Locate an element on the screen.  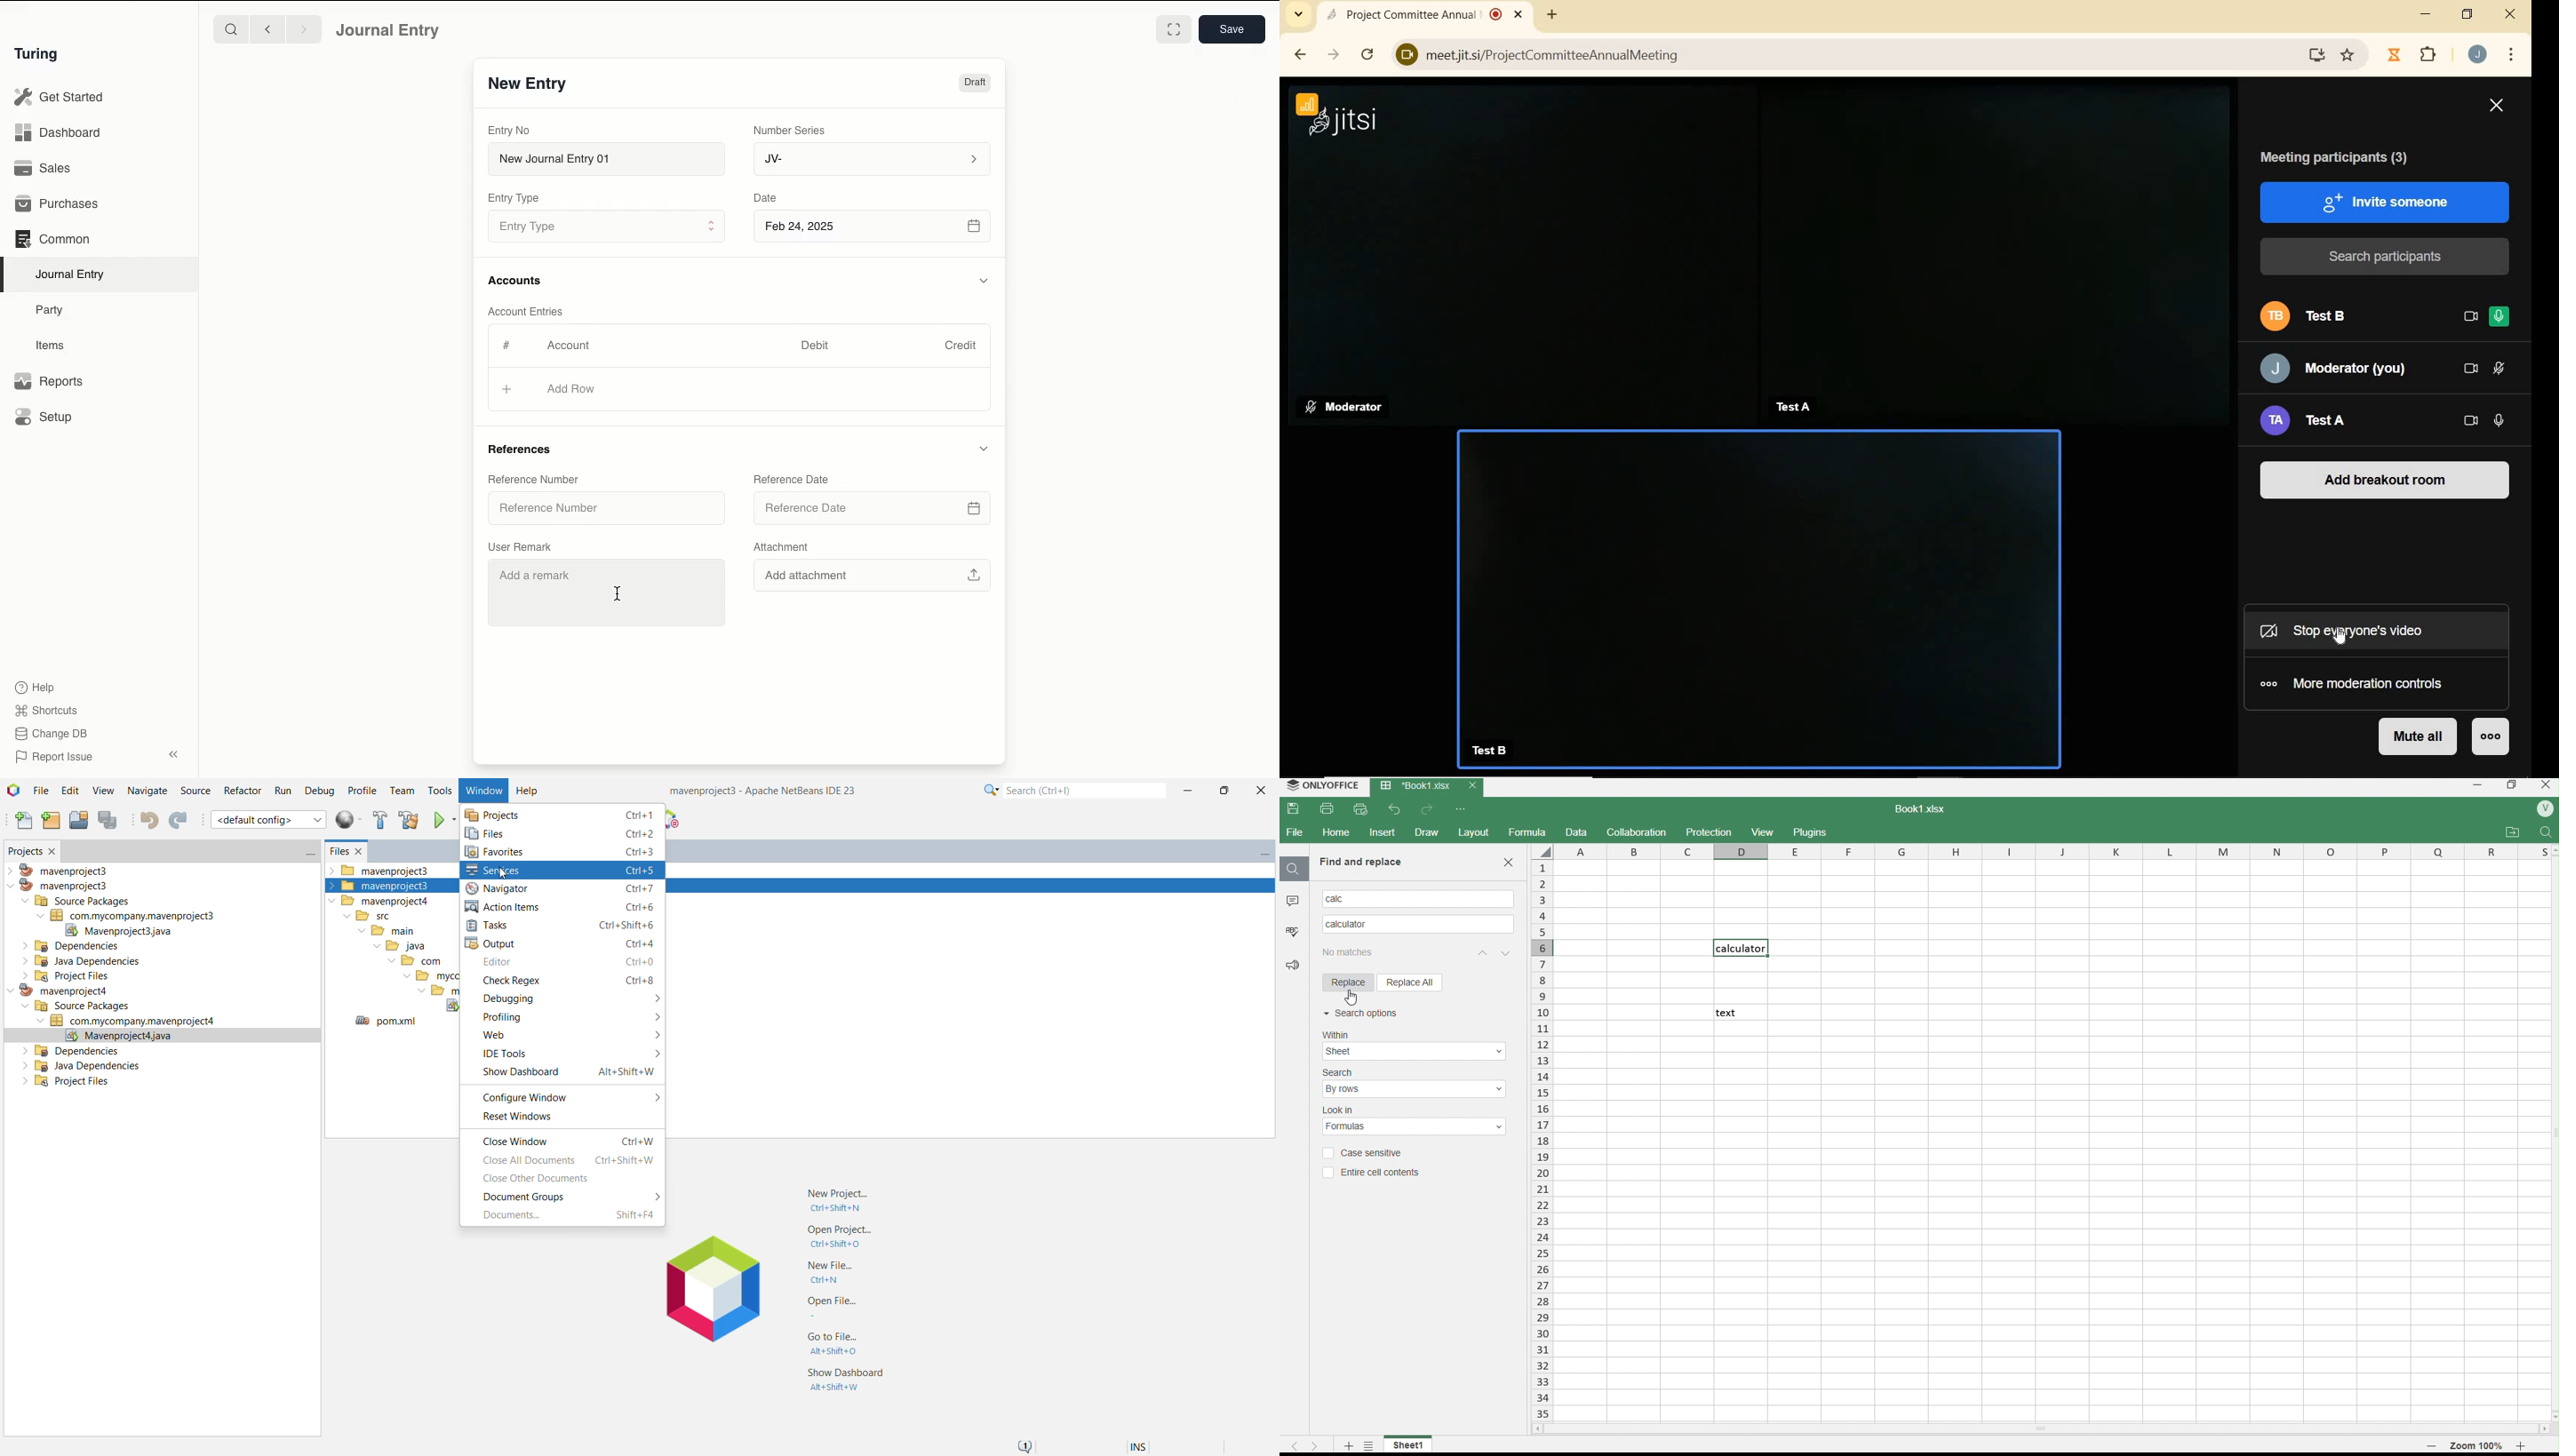
References is located at coordinates (526, 450).